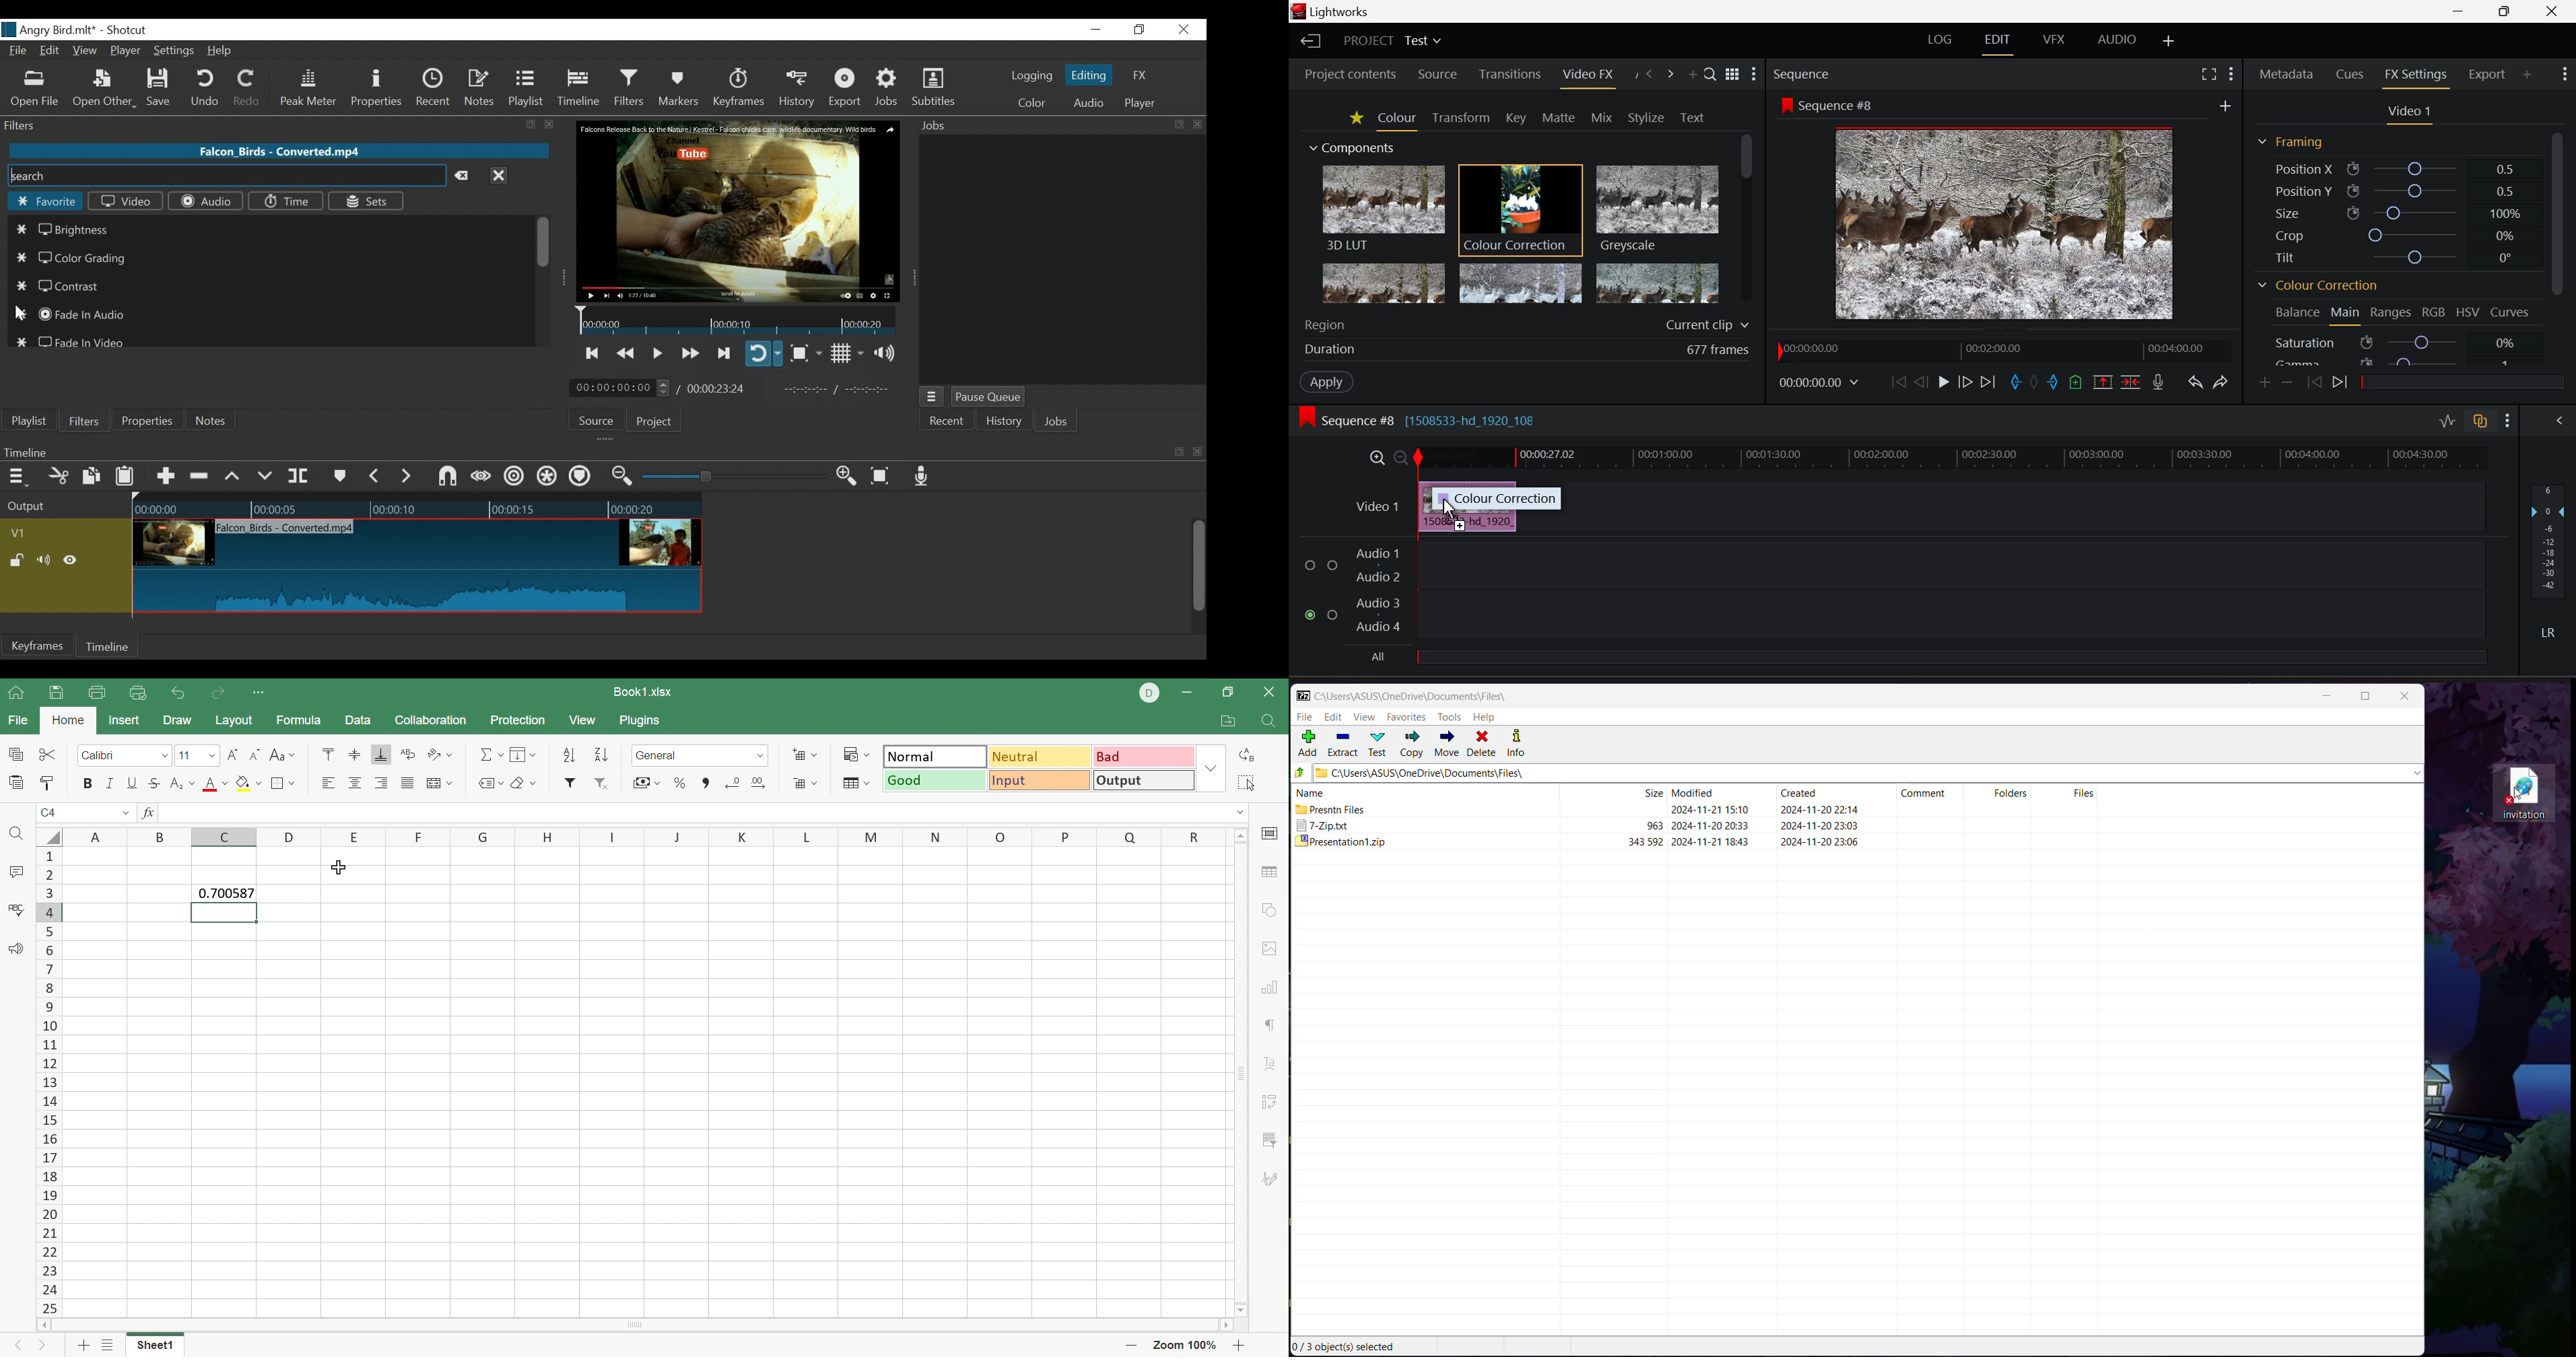  I want to click on Protection, so click(516, 719).